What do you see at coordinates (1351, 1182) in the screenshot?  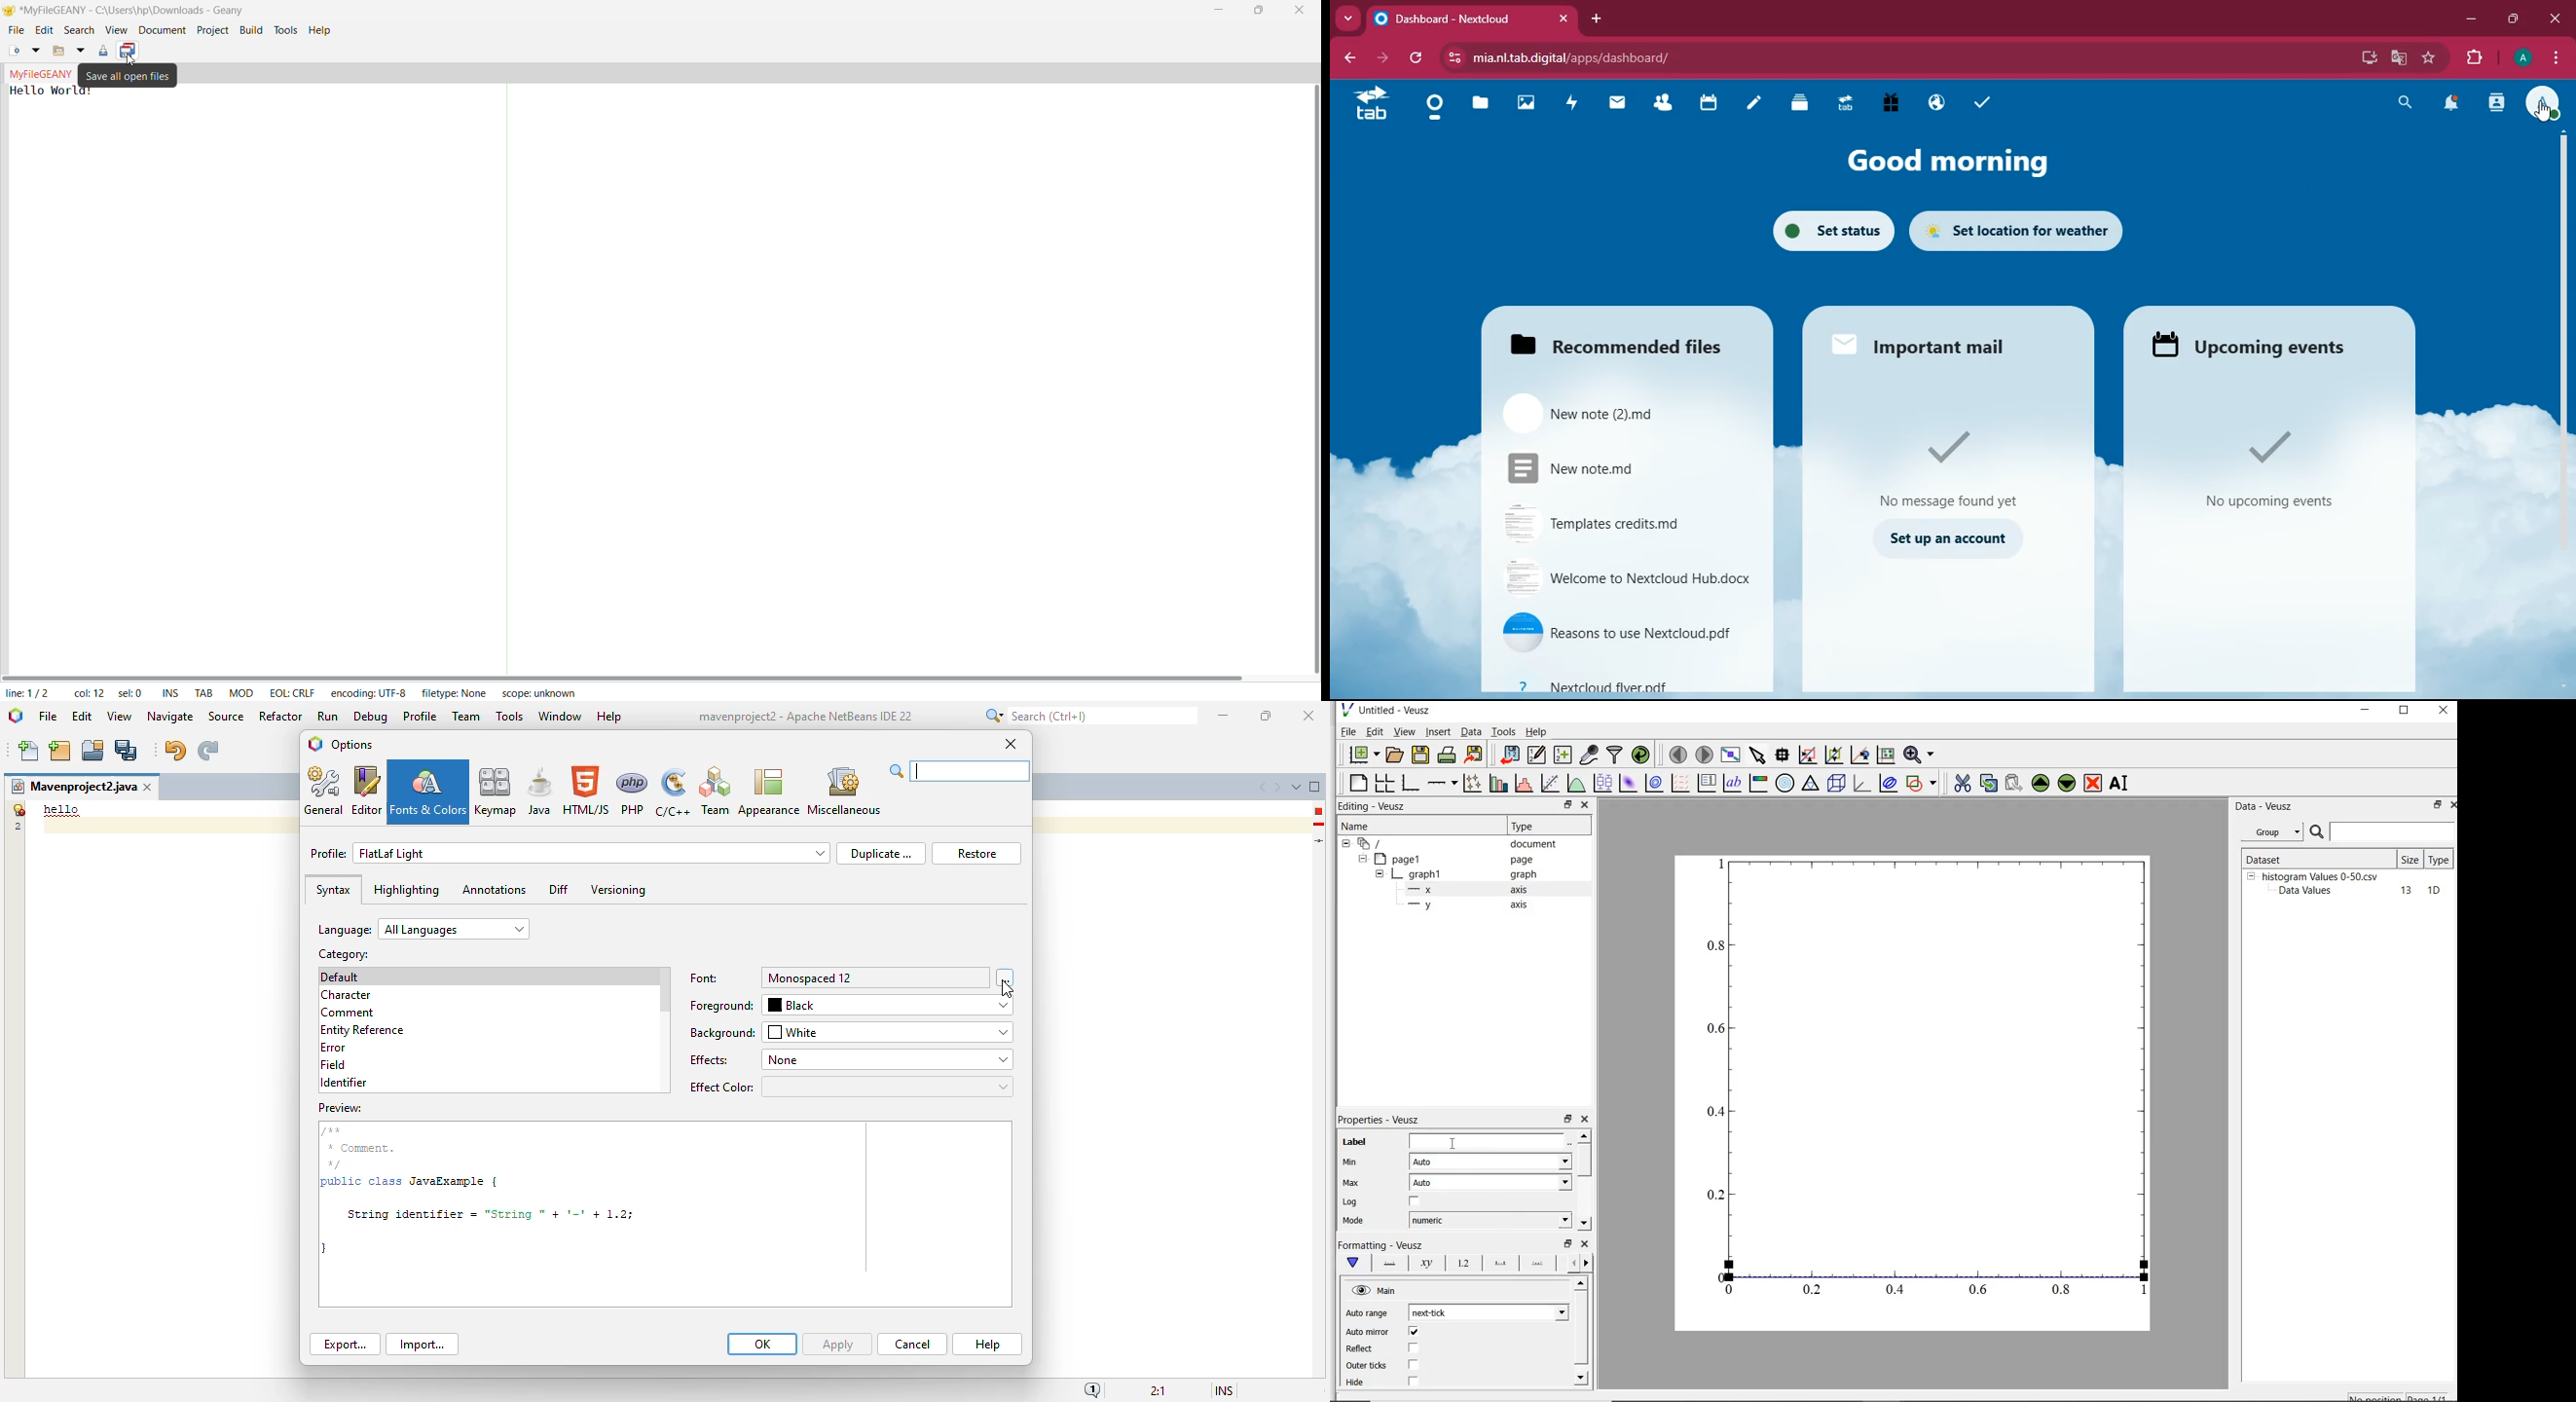 I see `Max` at bounding box center [1351, 1182].